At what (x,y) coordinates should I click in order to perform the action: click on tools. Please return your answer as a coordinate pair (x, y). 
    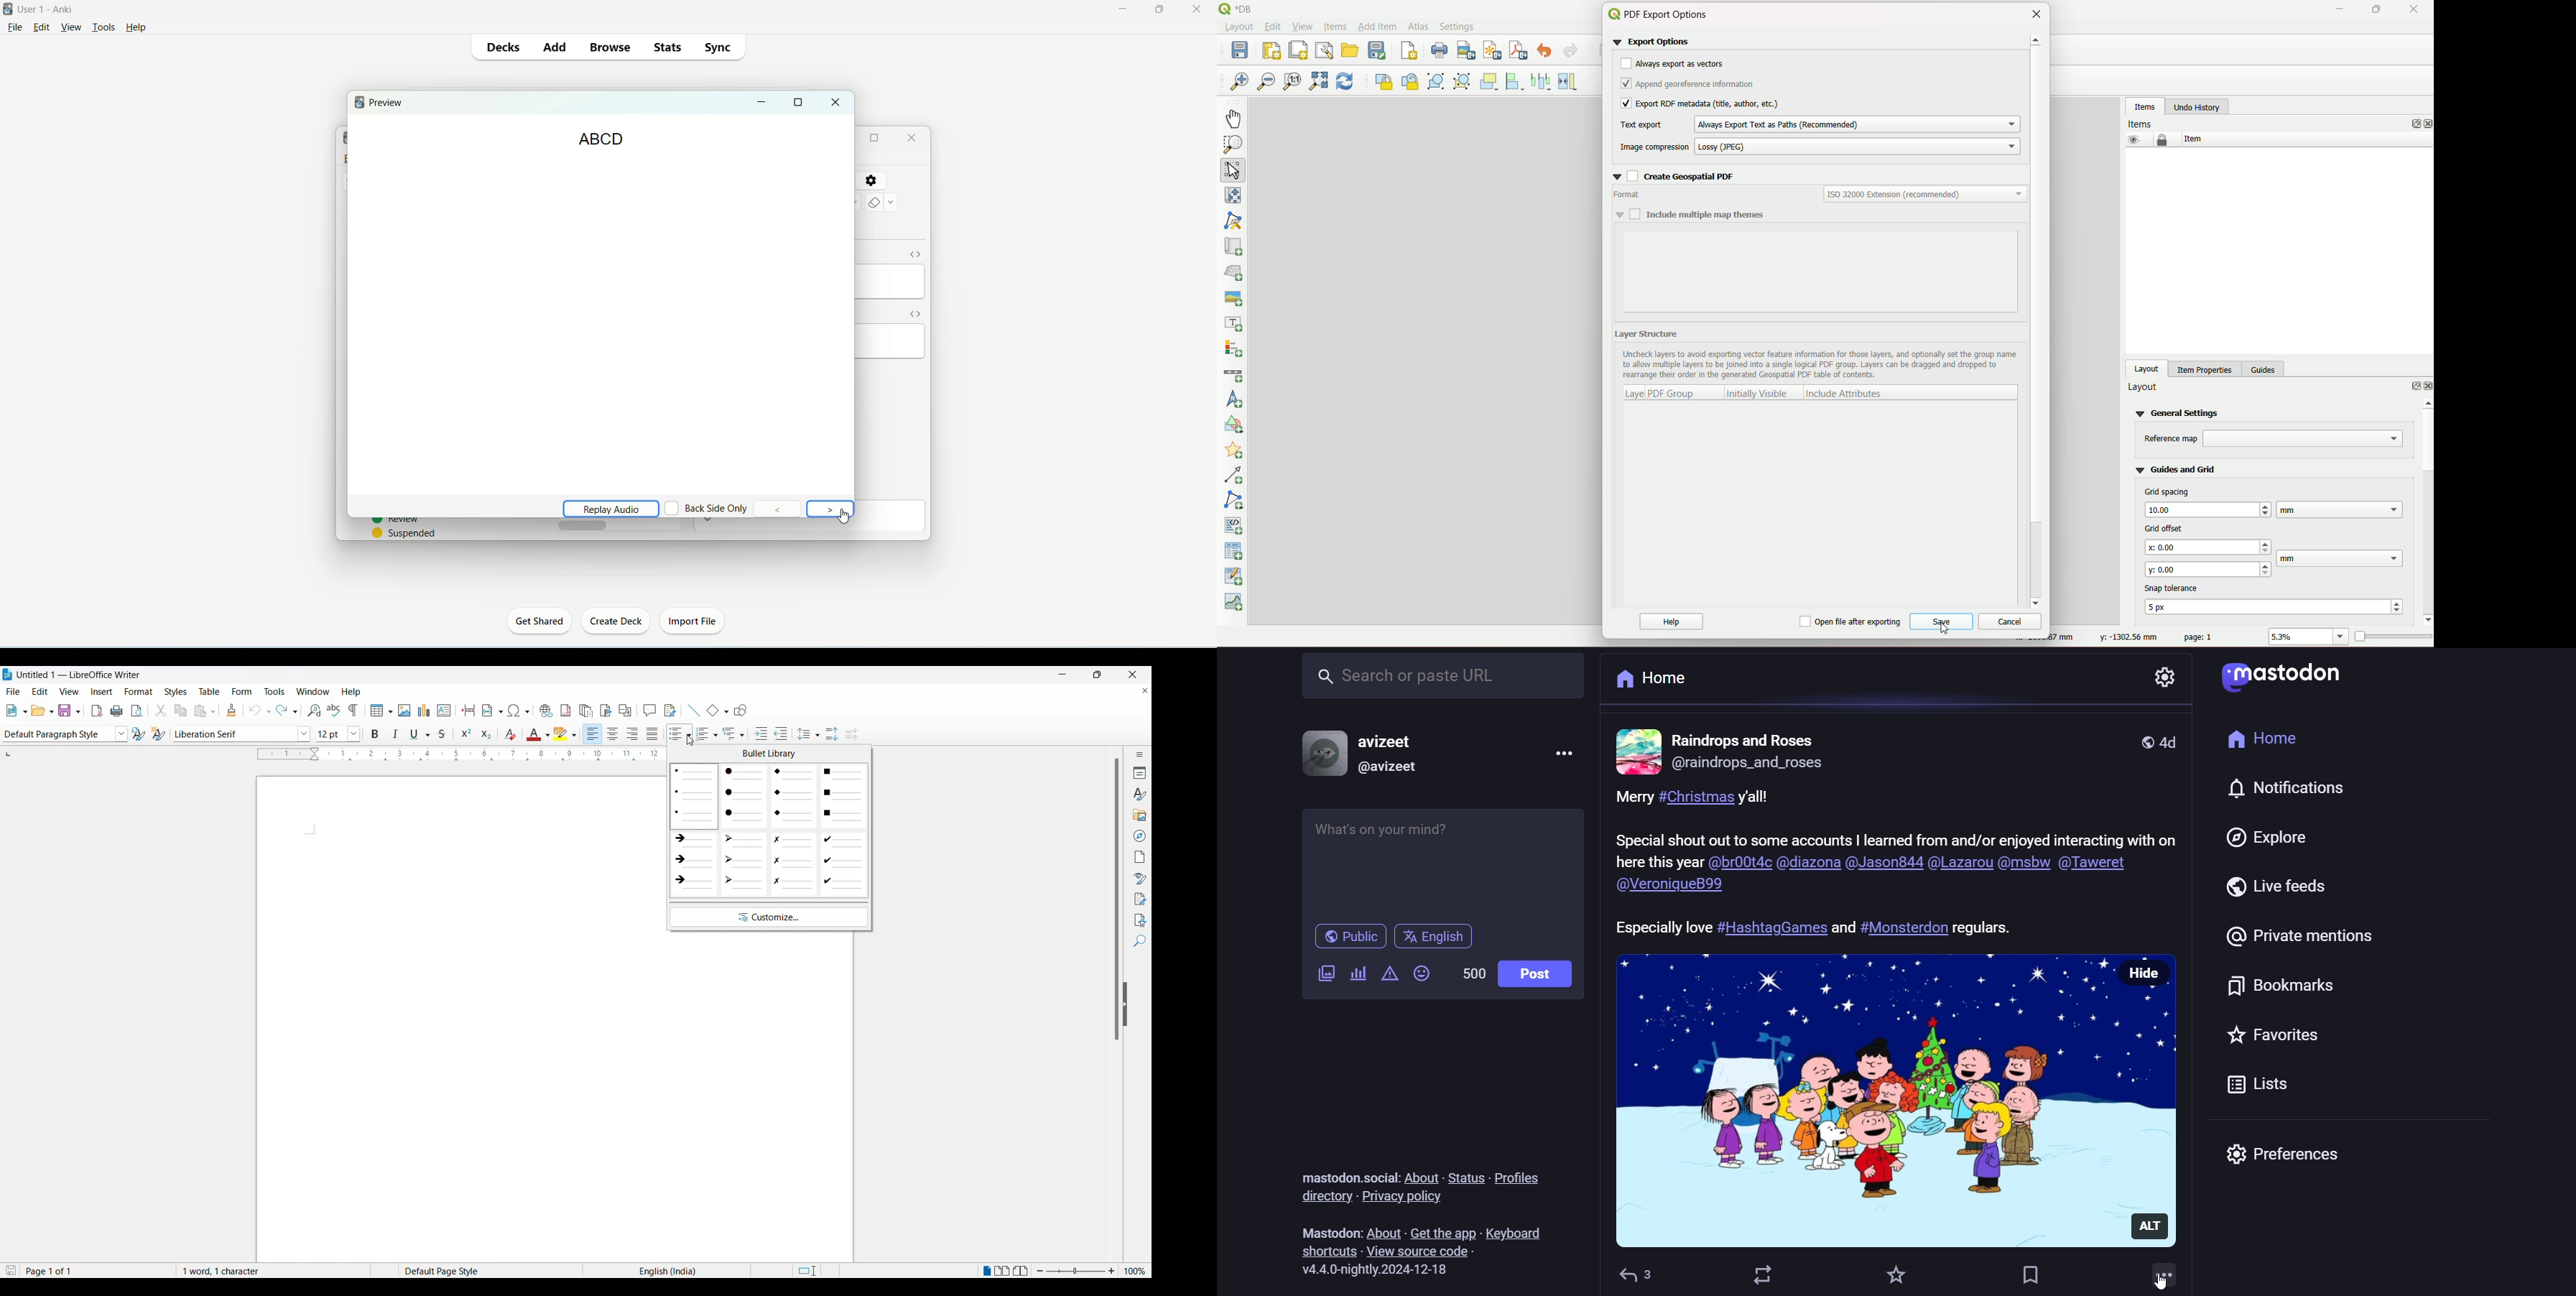
    Looking at the image, I should click on (103, 28).